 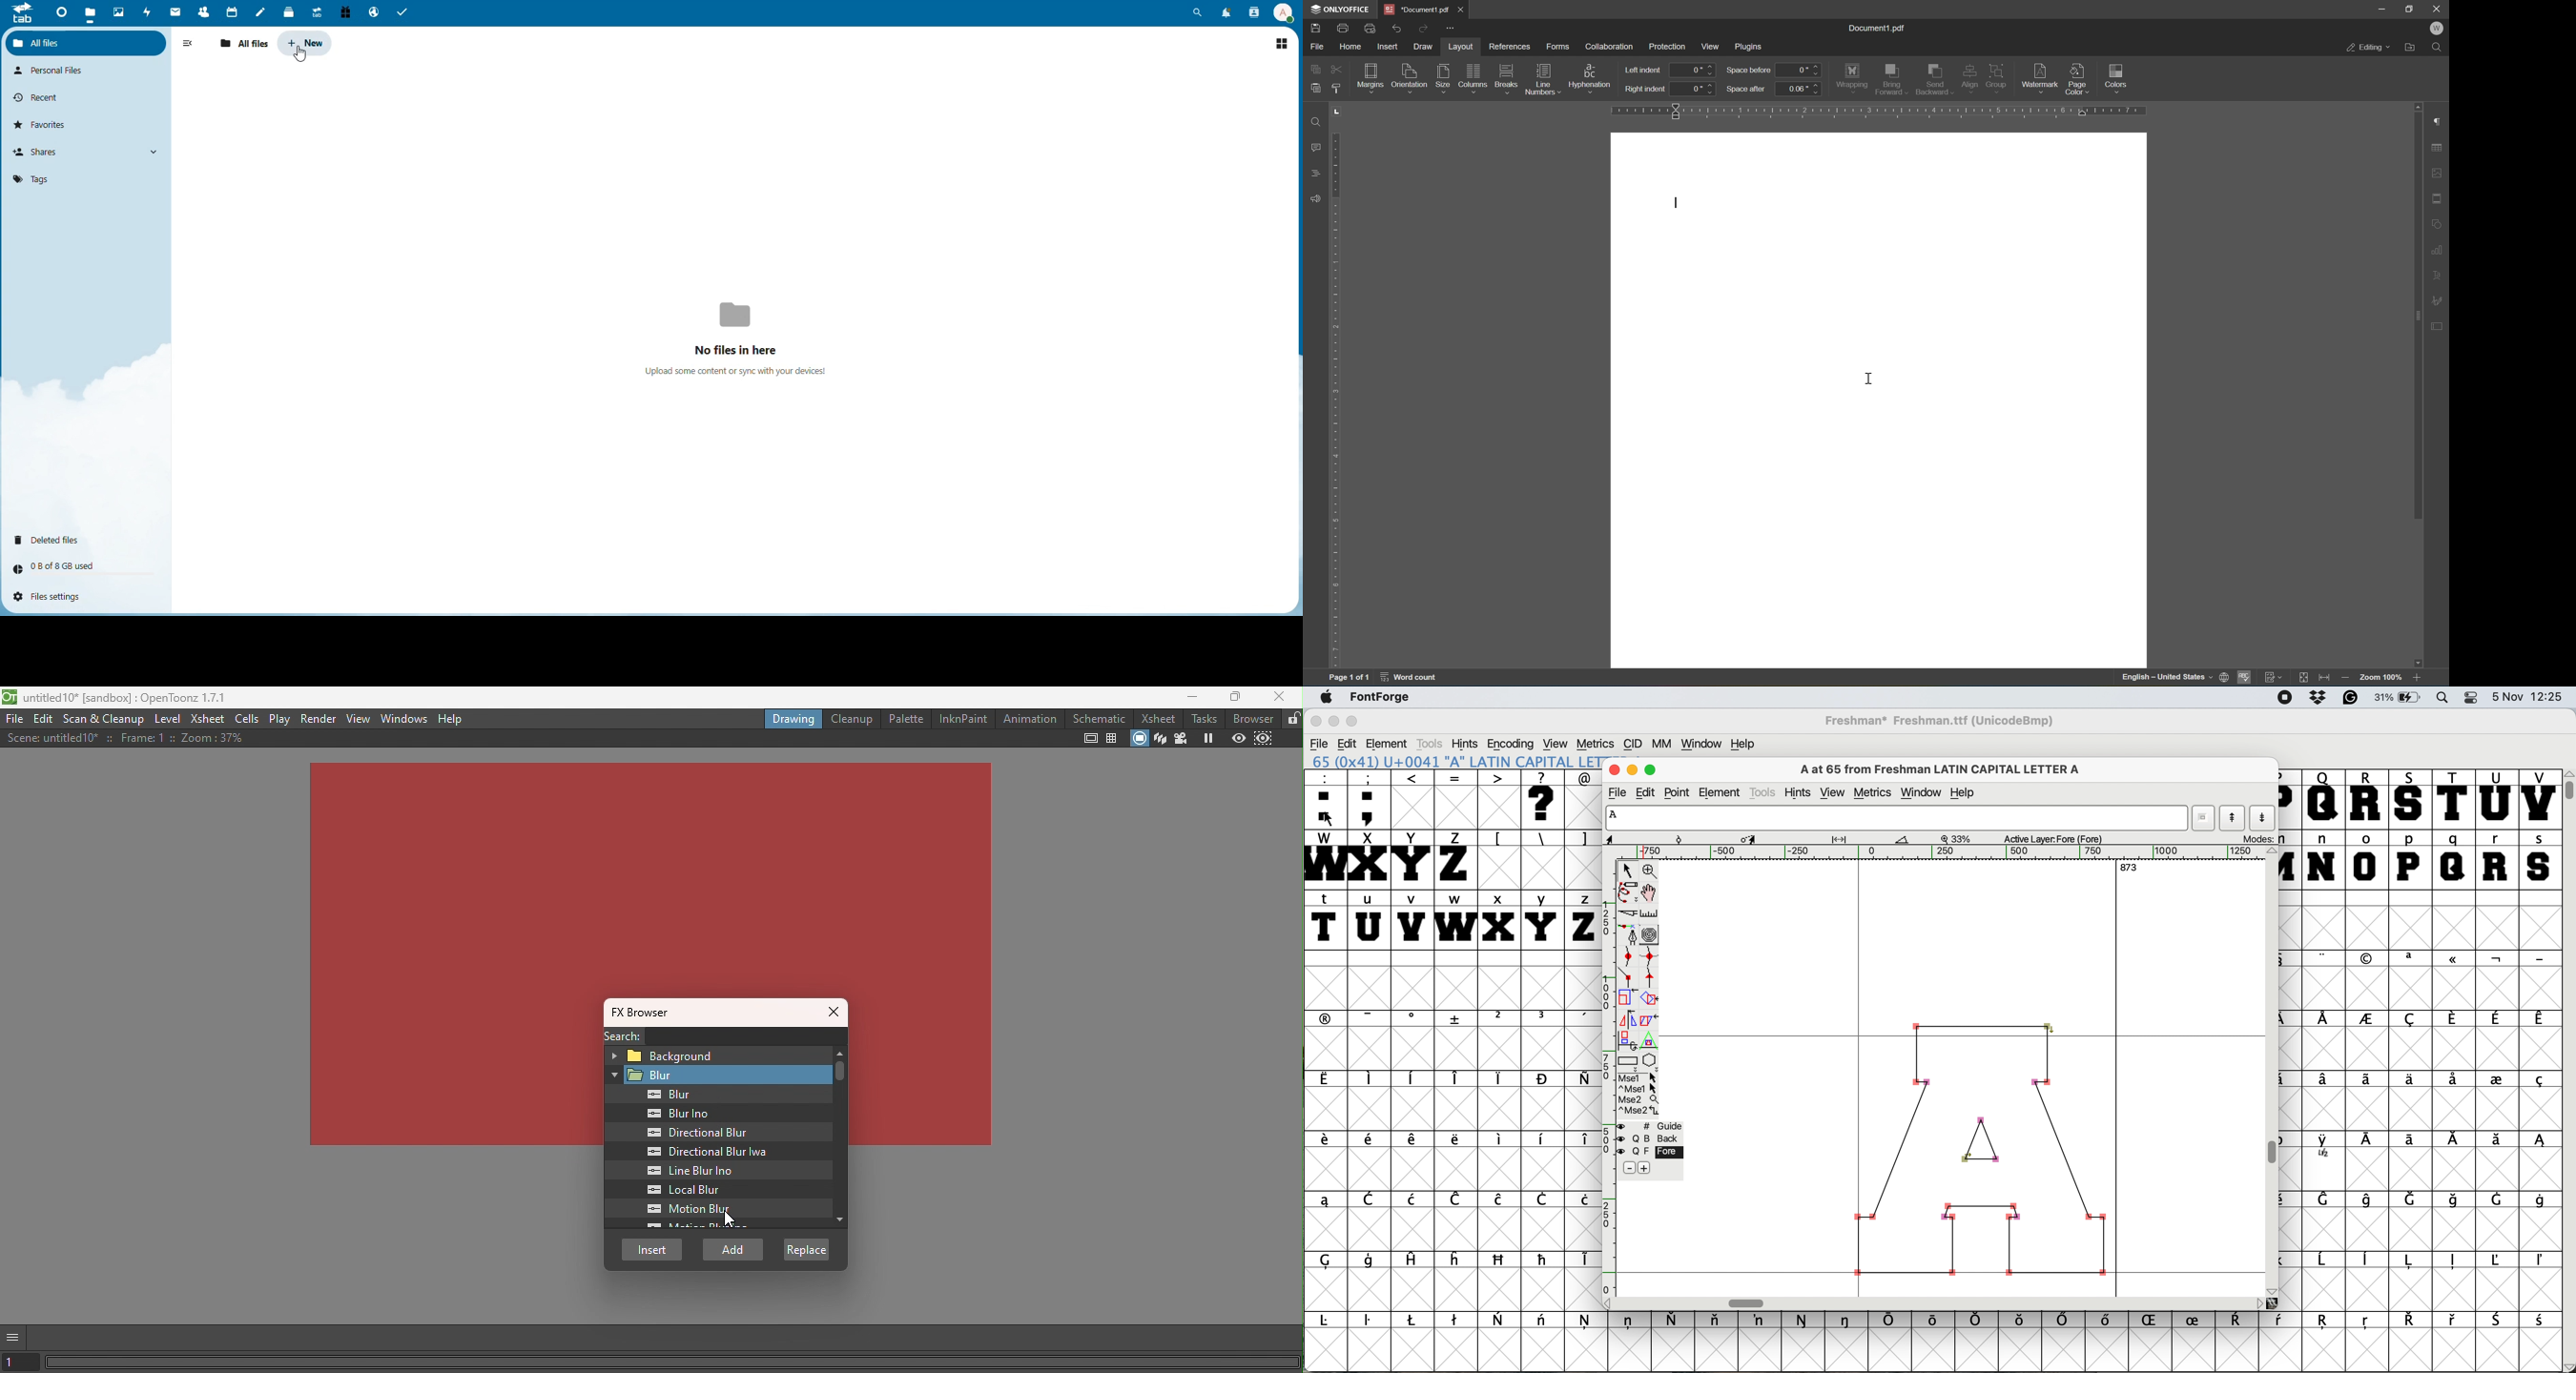 What do you see at coordinates (1628, 912) in the screenshot?
I see `cut splines in two` at bounding box center [1628, 912].